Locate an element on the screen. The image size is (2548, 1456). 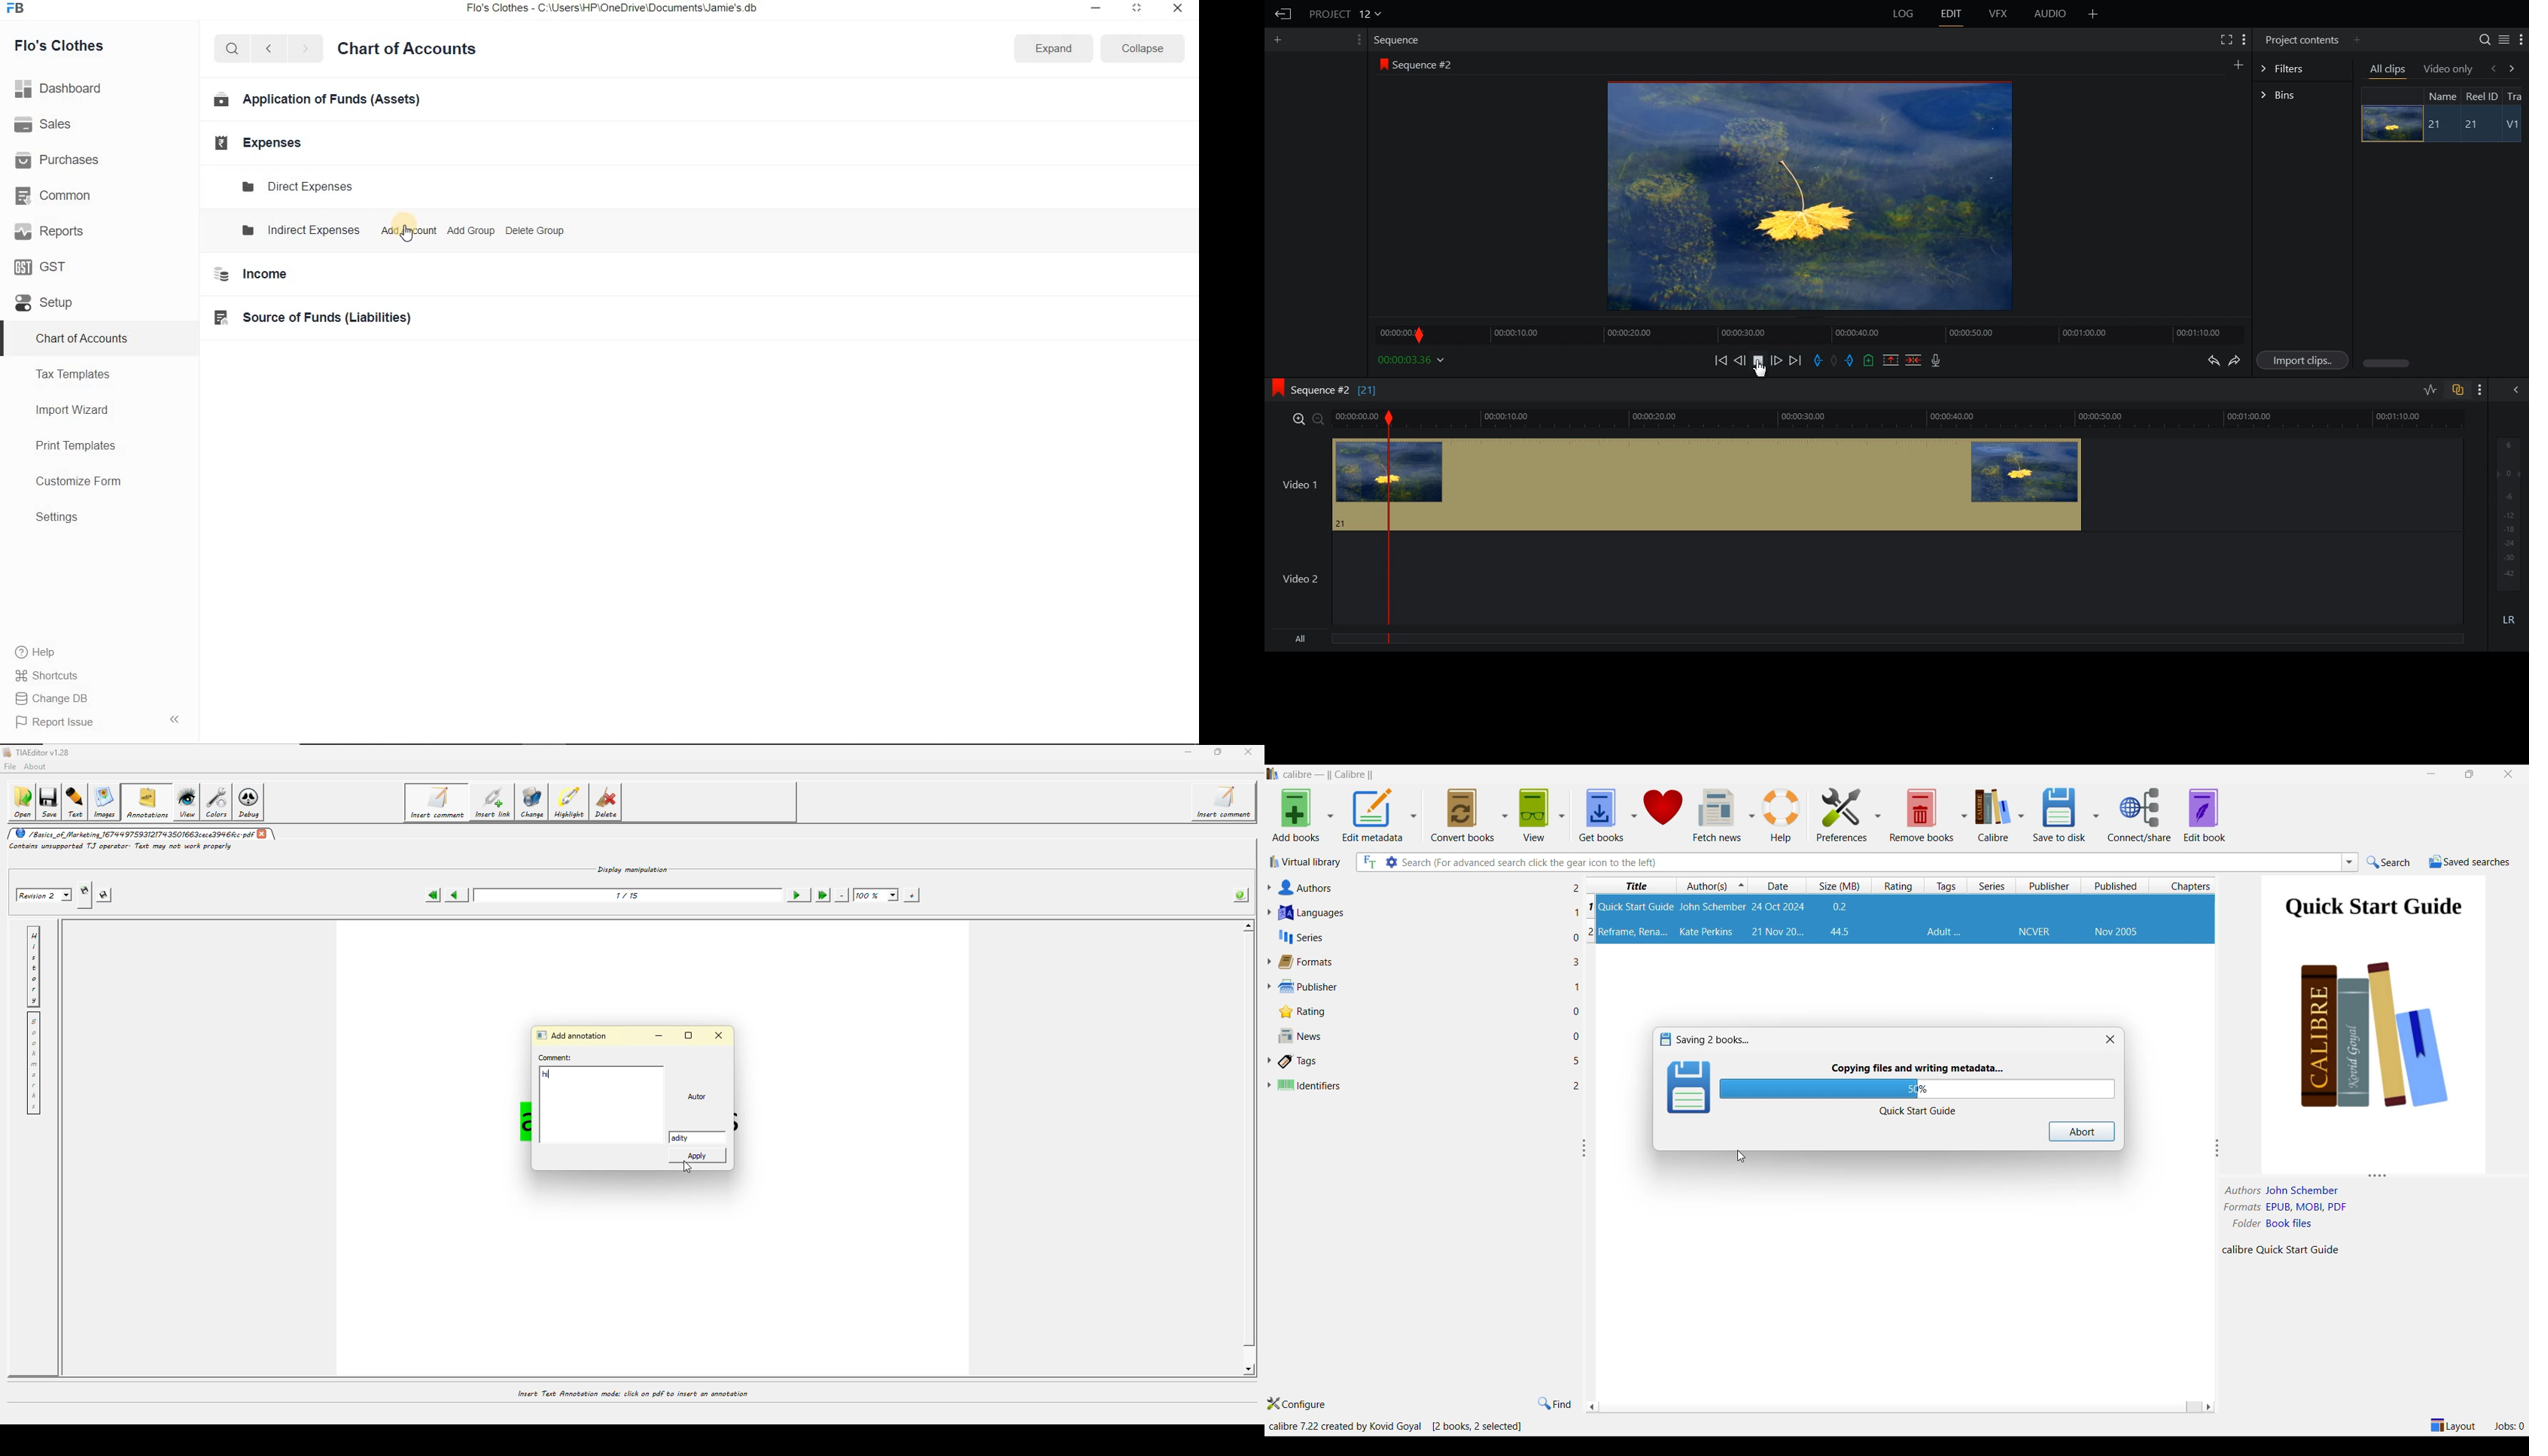
Publisher is located at coordinates (1416, 985).